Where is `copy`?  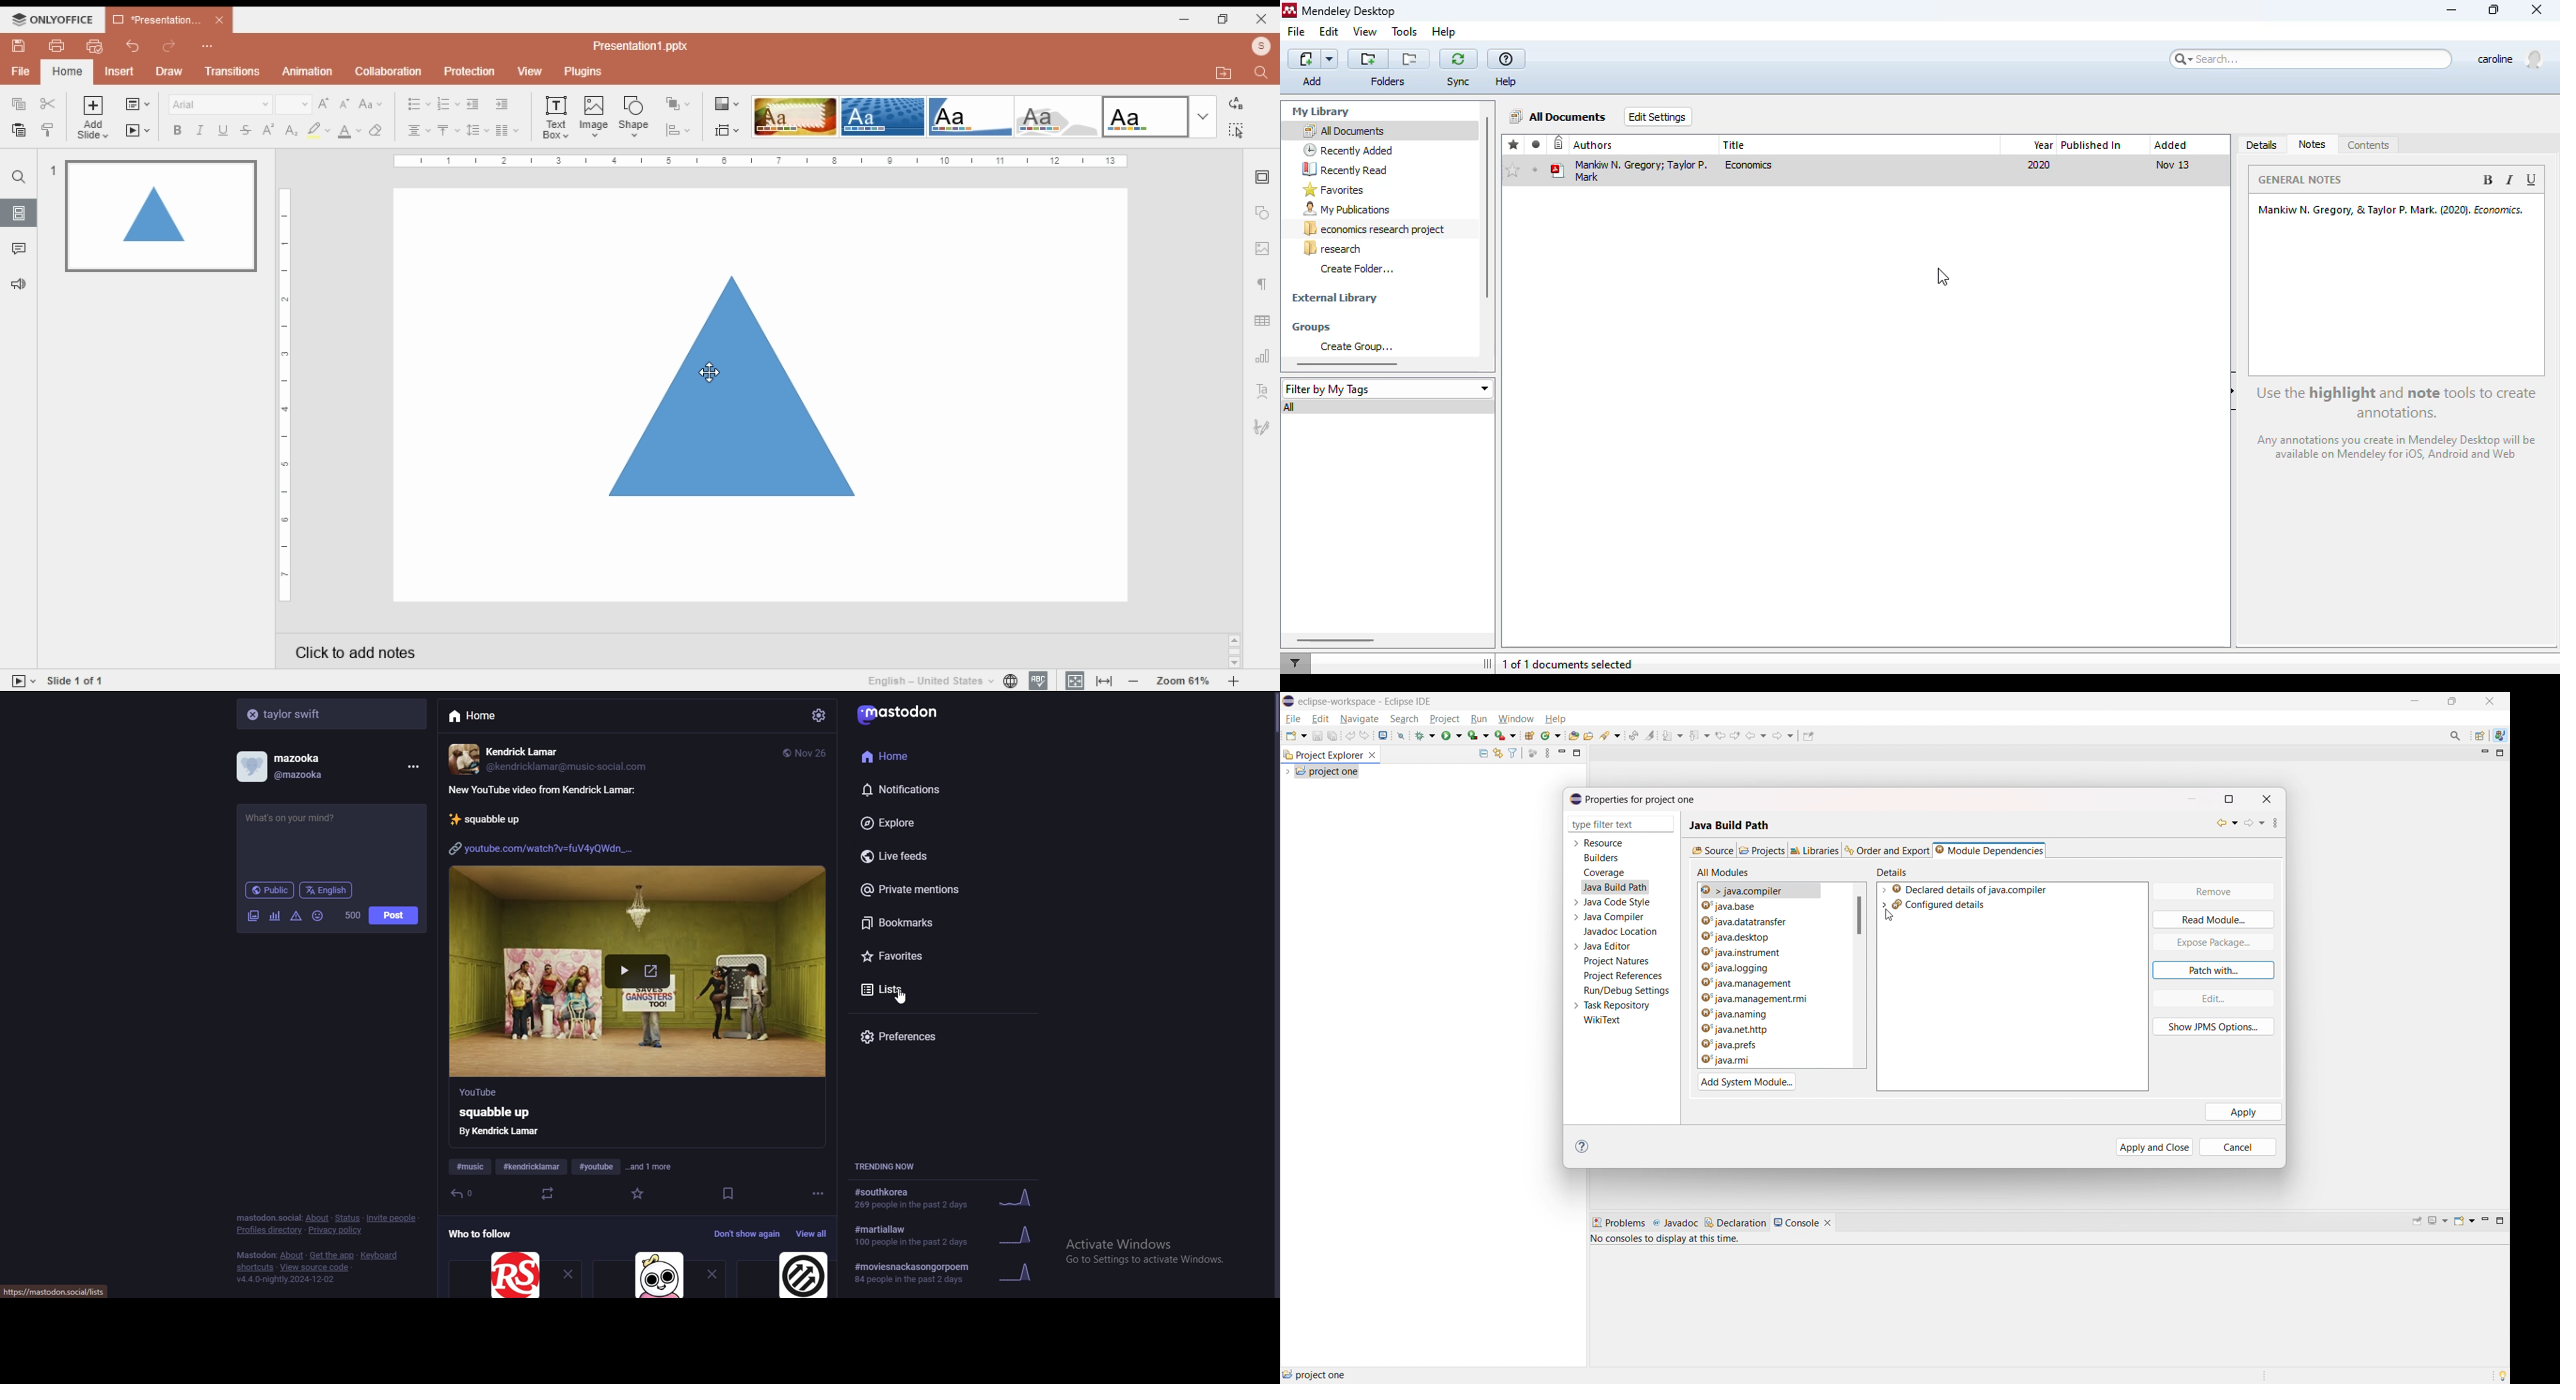
copy is located at coordinates (19, 104).